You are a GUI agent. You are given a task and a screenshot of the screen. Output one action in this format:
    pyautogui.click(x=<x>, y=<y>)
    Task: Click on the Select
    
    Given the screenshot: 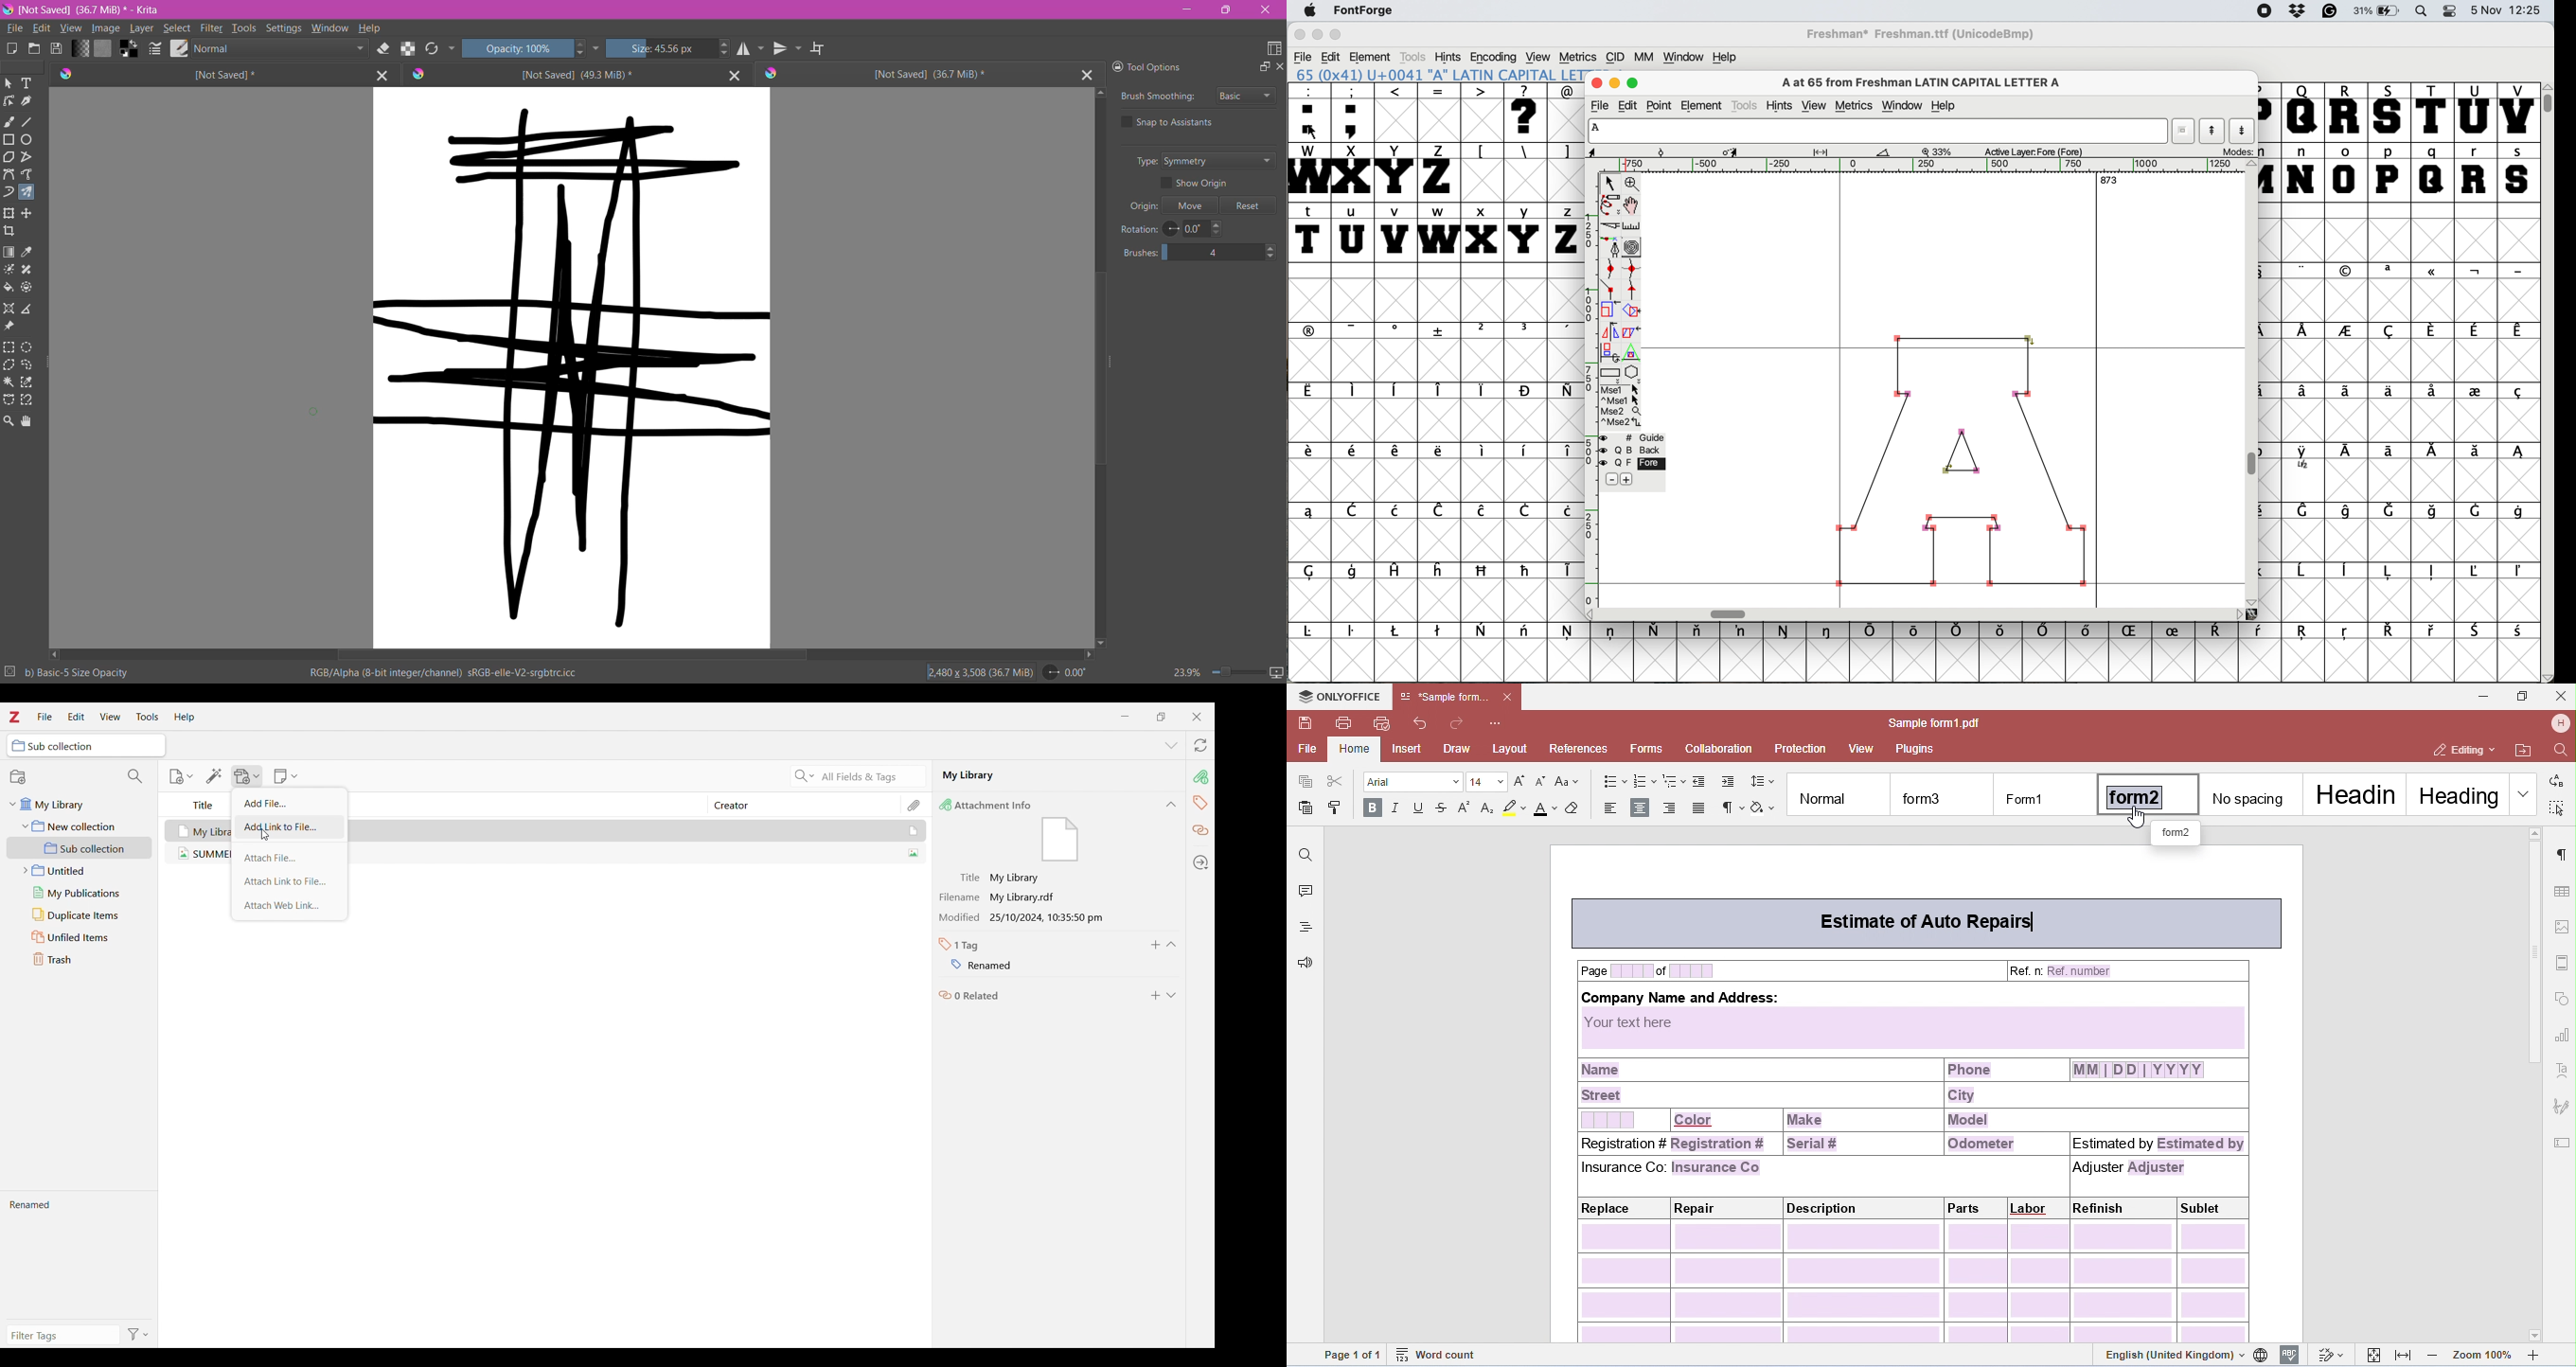 What is the action you would take?
    pyautogui.click(x=176, y=28)
    